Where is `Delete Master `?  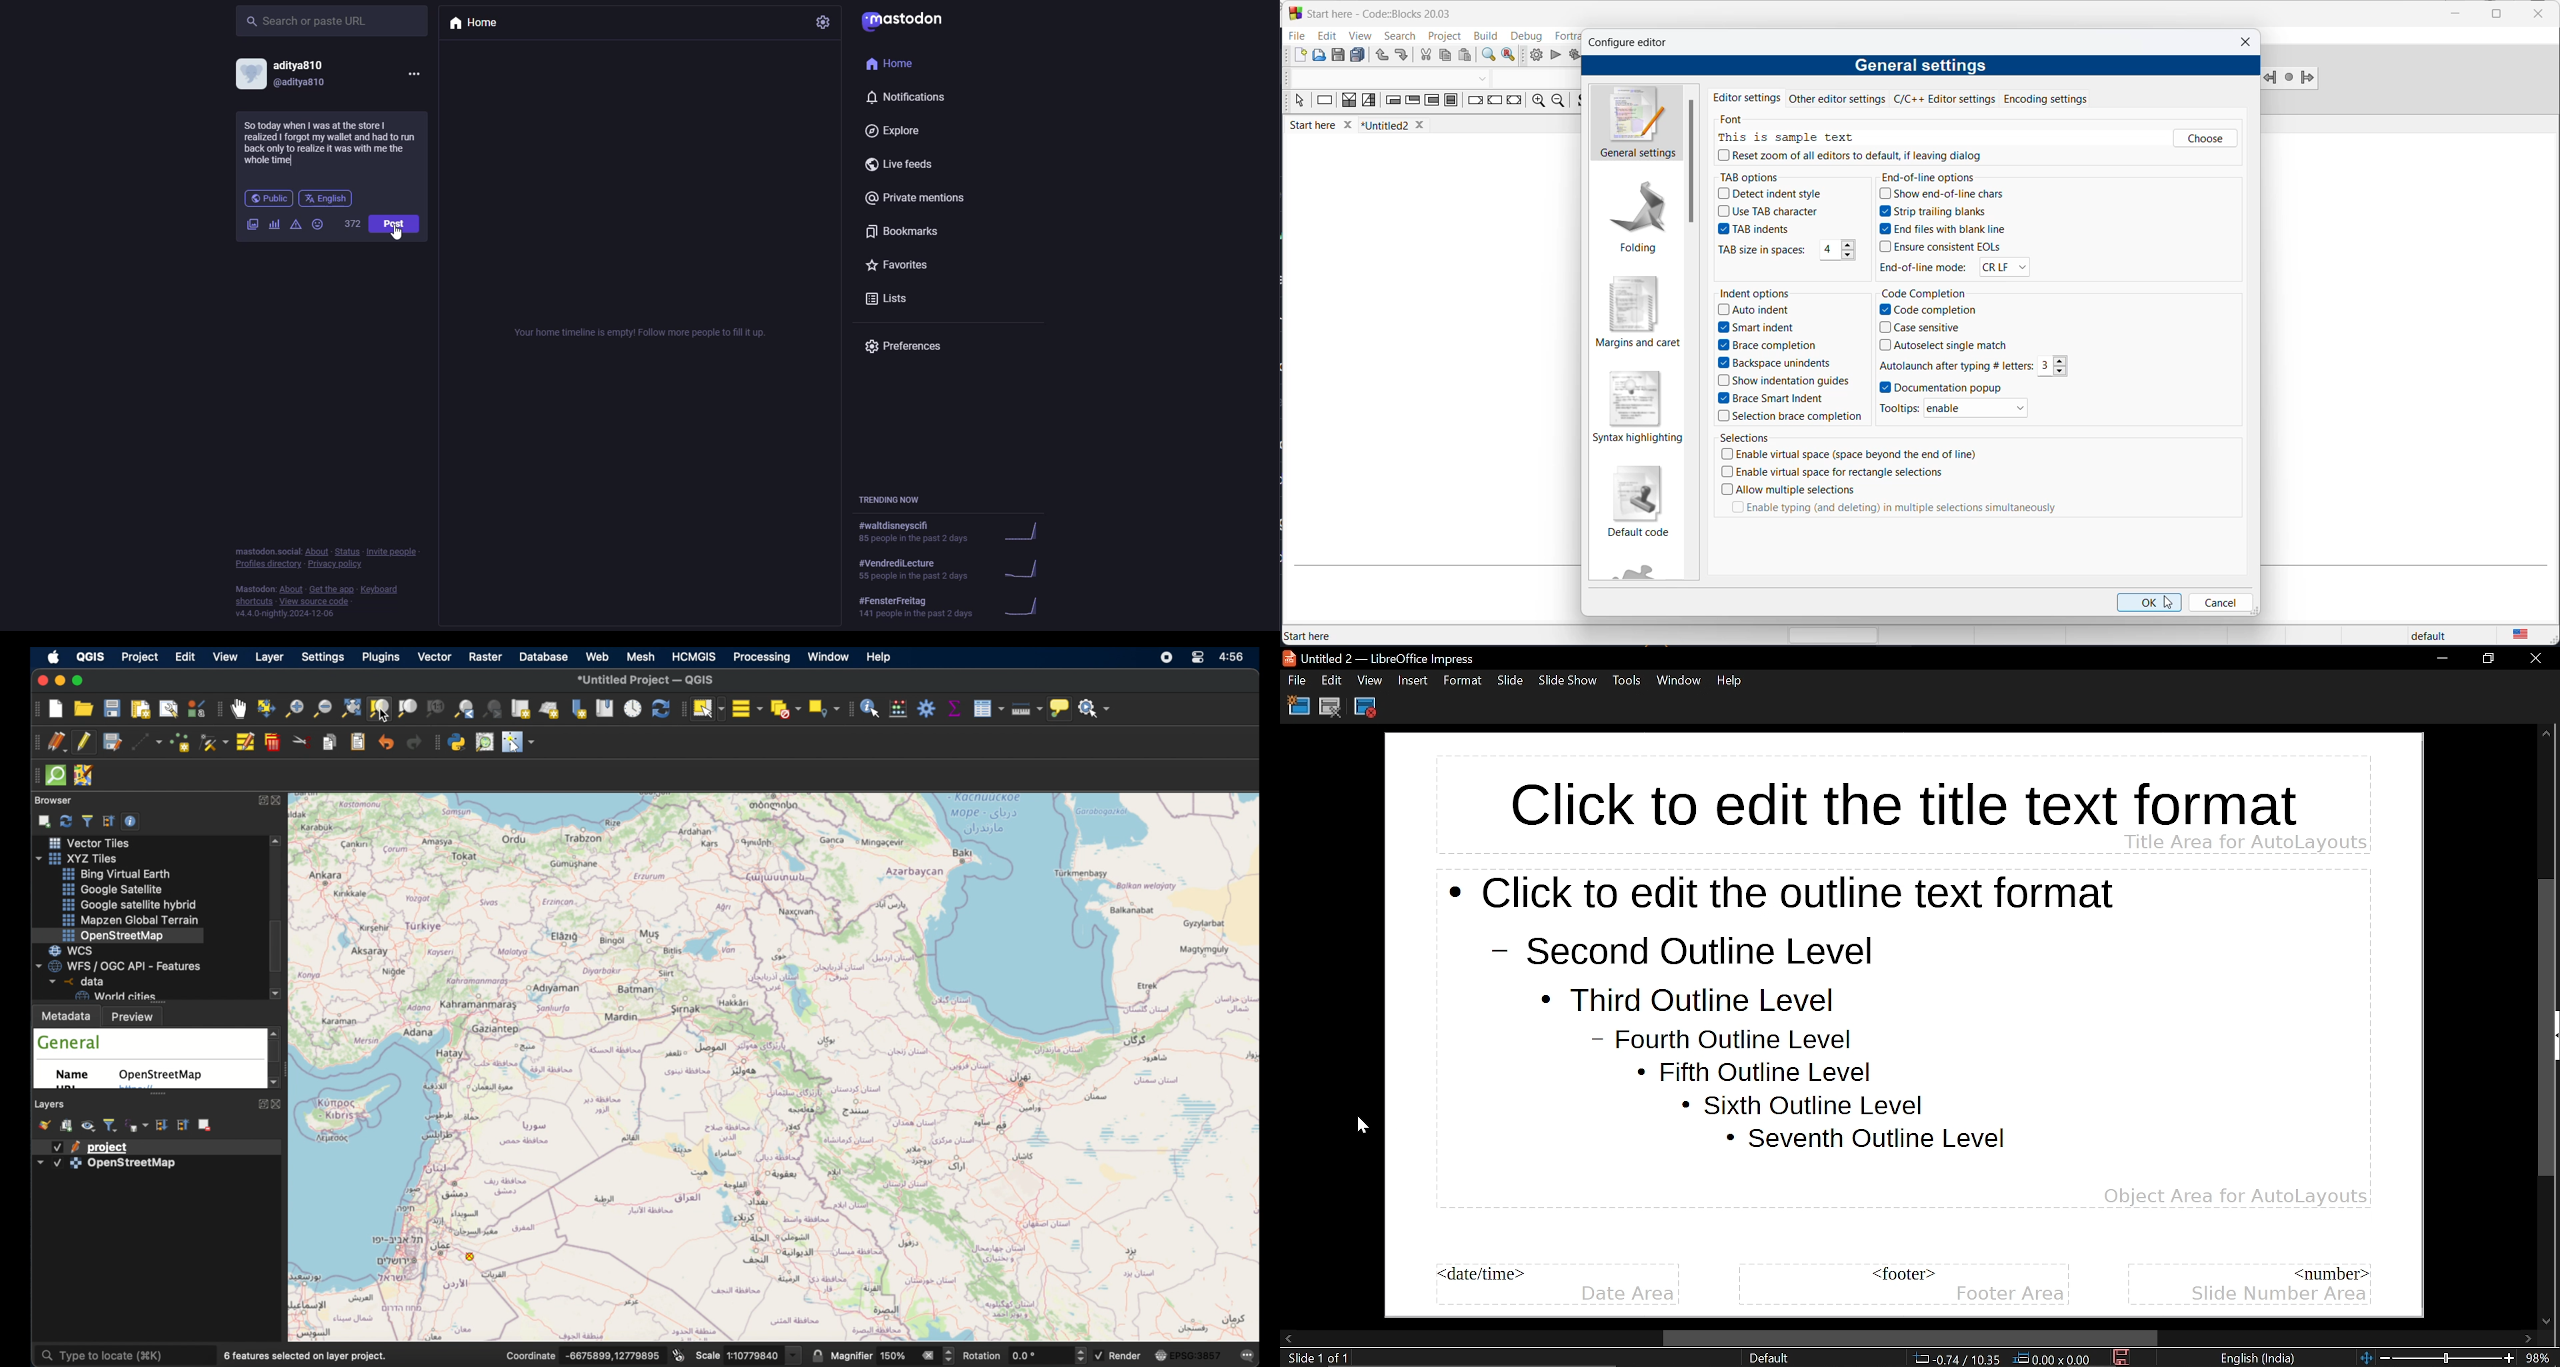 Delete Master  is located at coordinates (1330, 707).